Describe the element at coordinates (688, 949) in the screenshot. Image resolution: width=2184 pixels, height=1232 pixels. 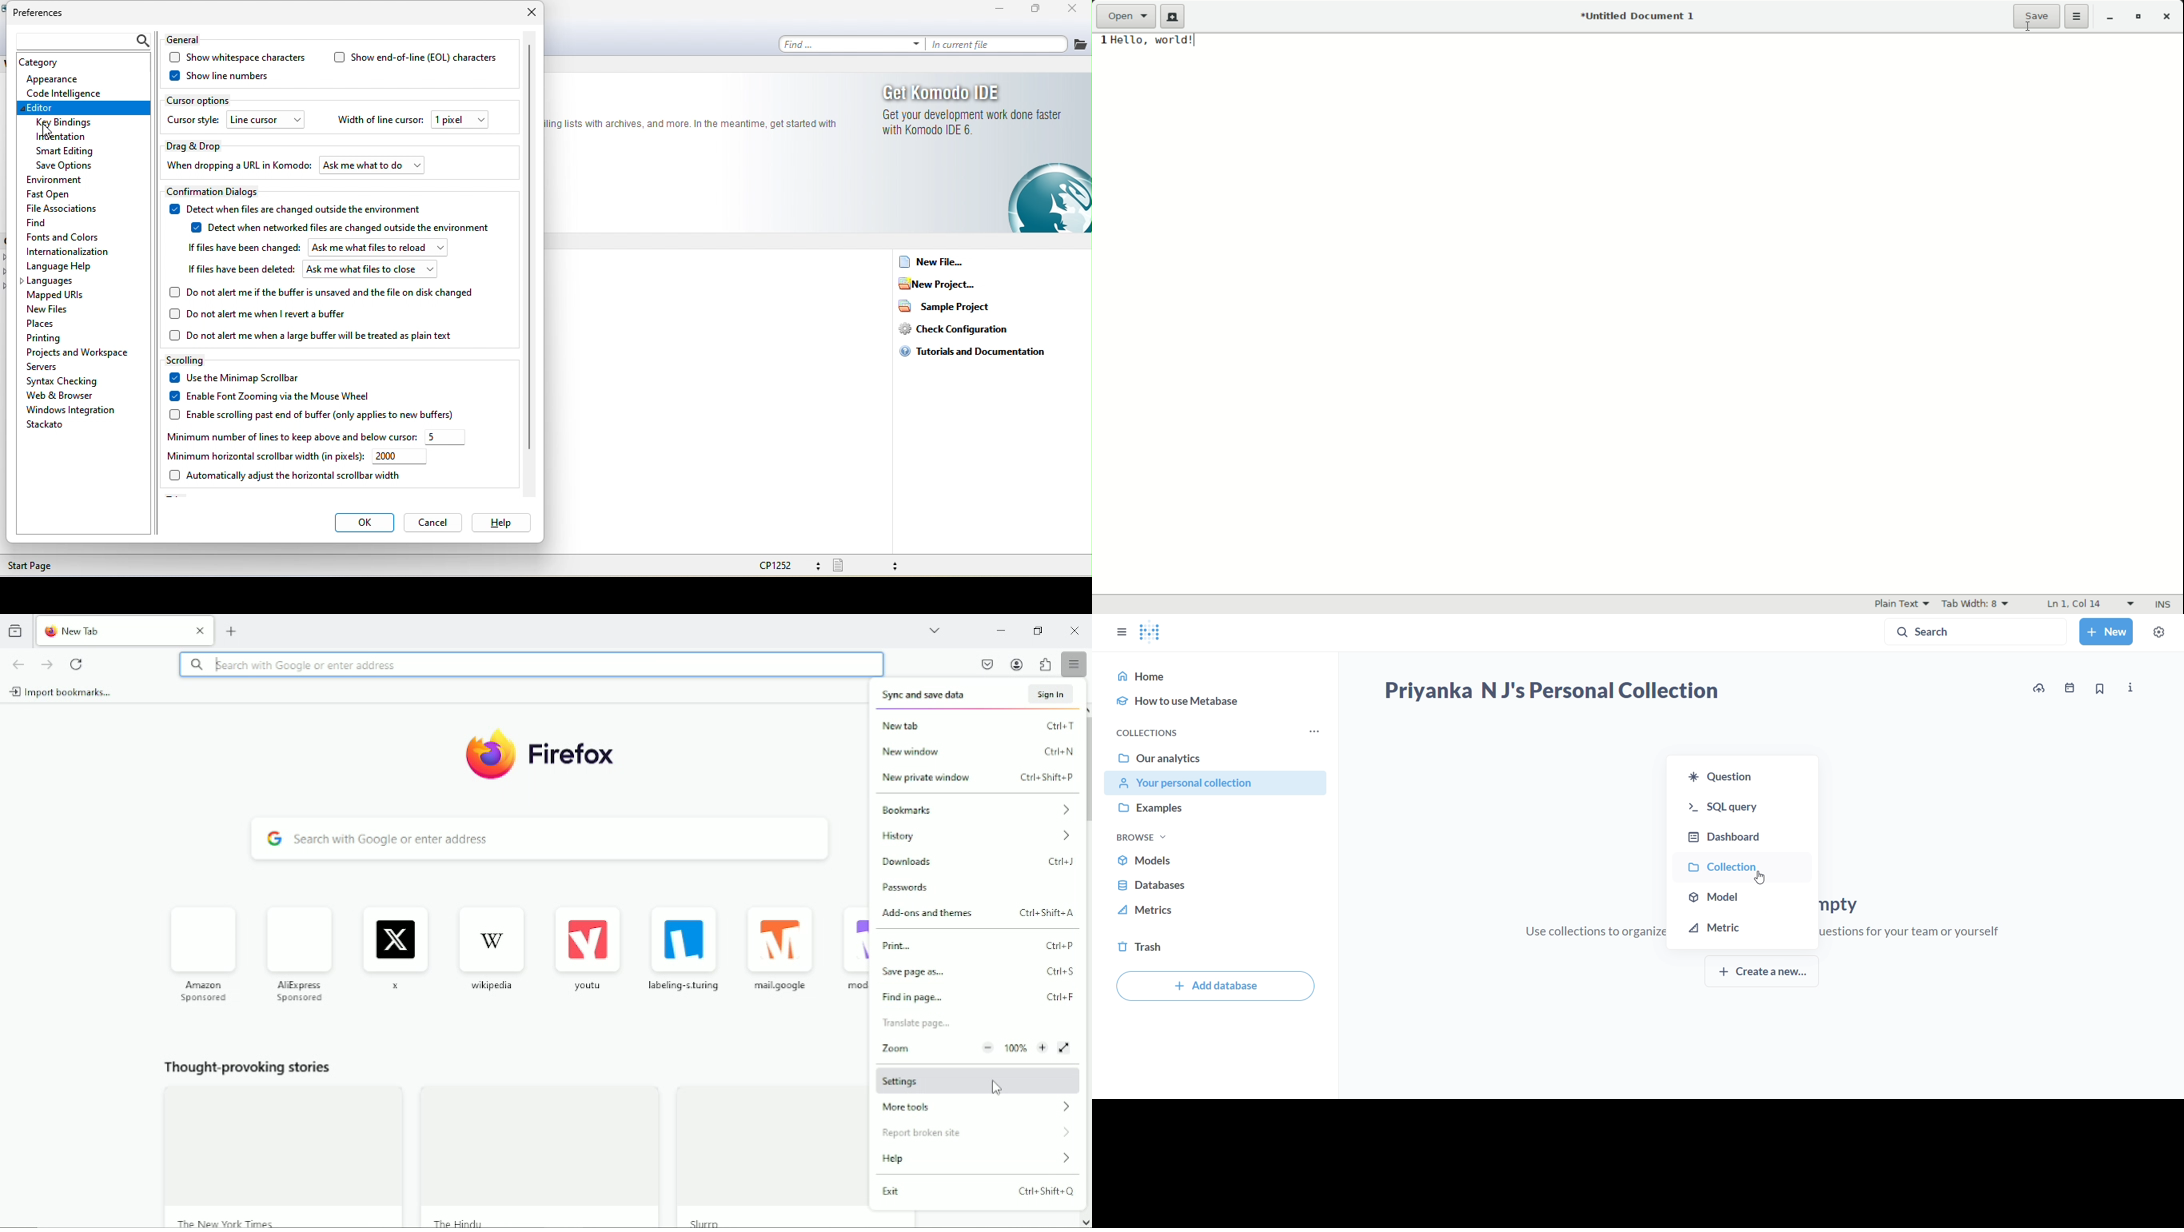
I see `labeling turing` at that location.